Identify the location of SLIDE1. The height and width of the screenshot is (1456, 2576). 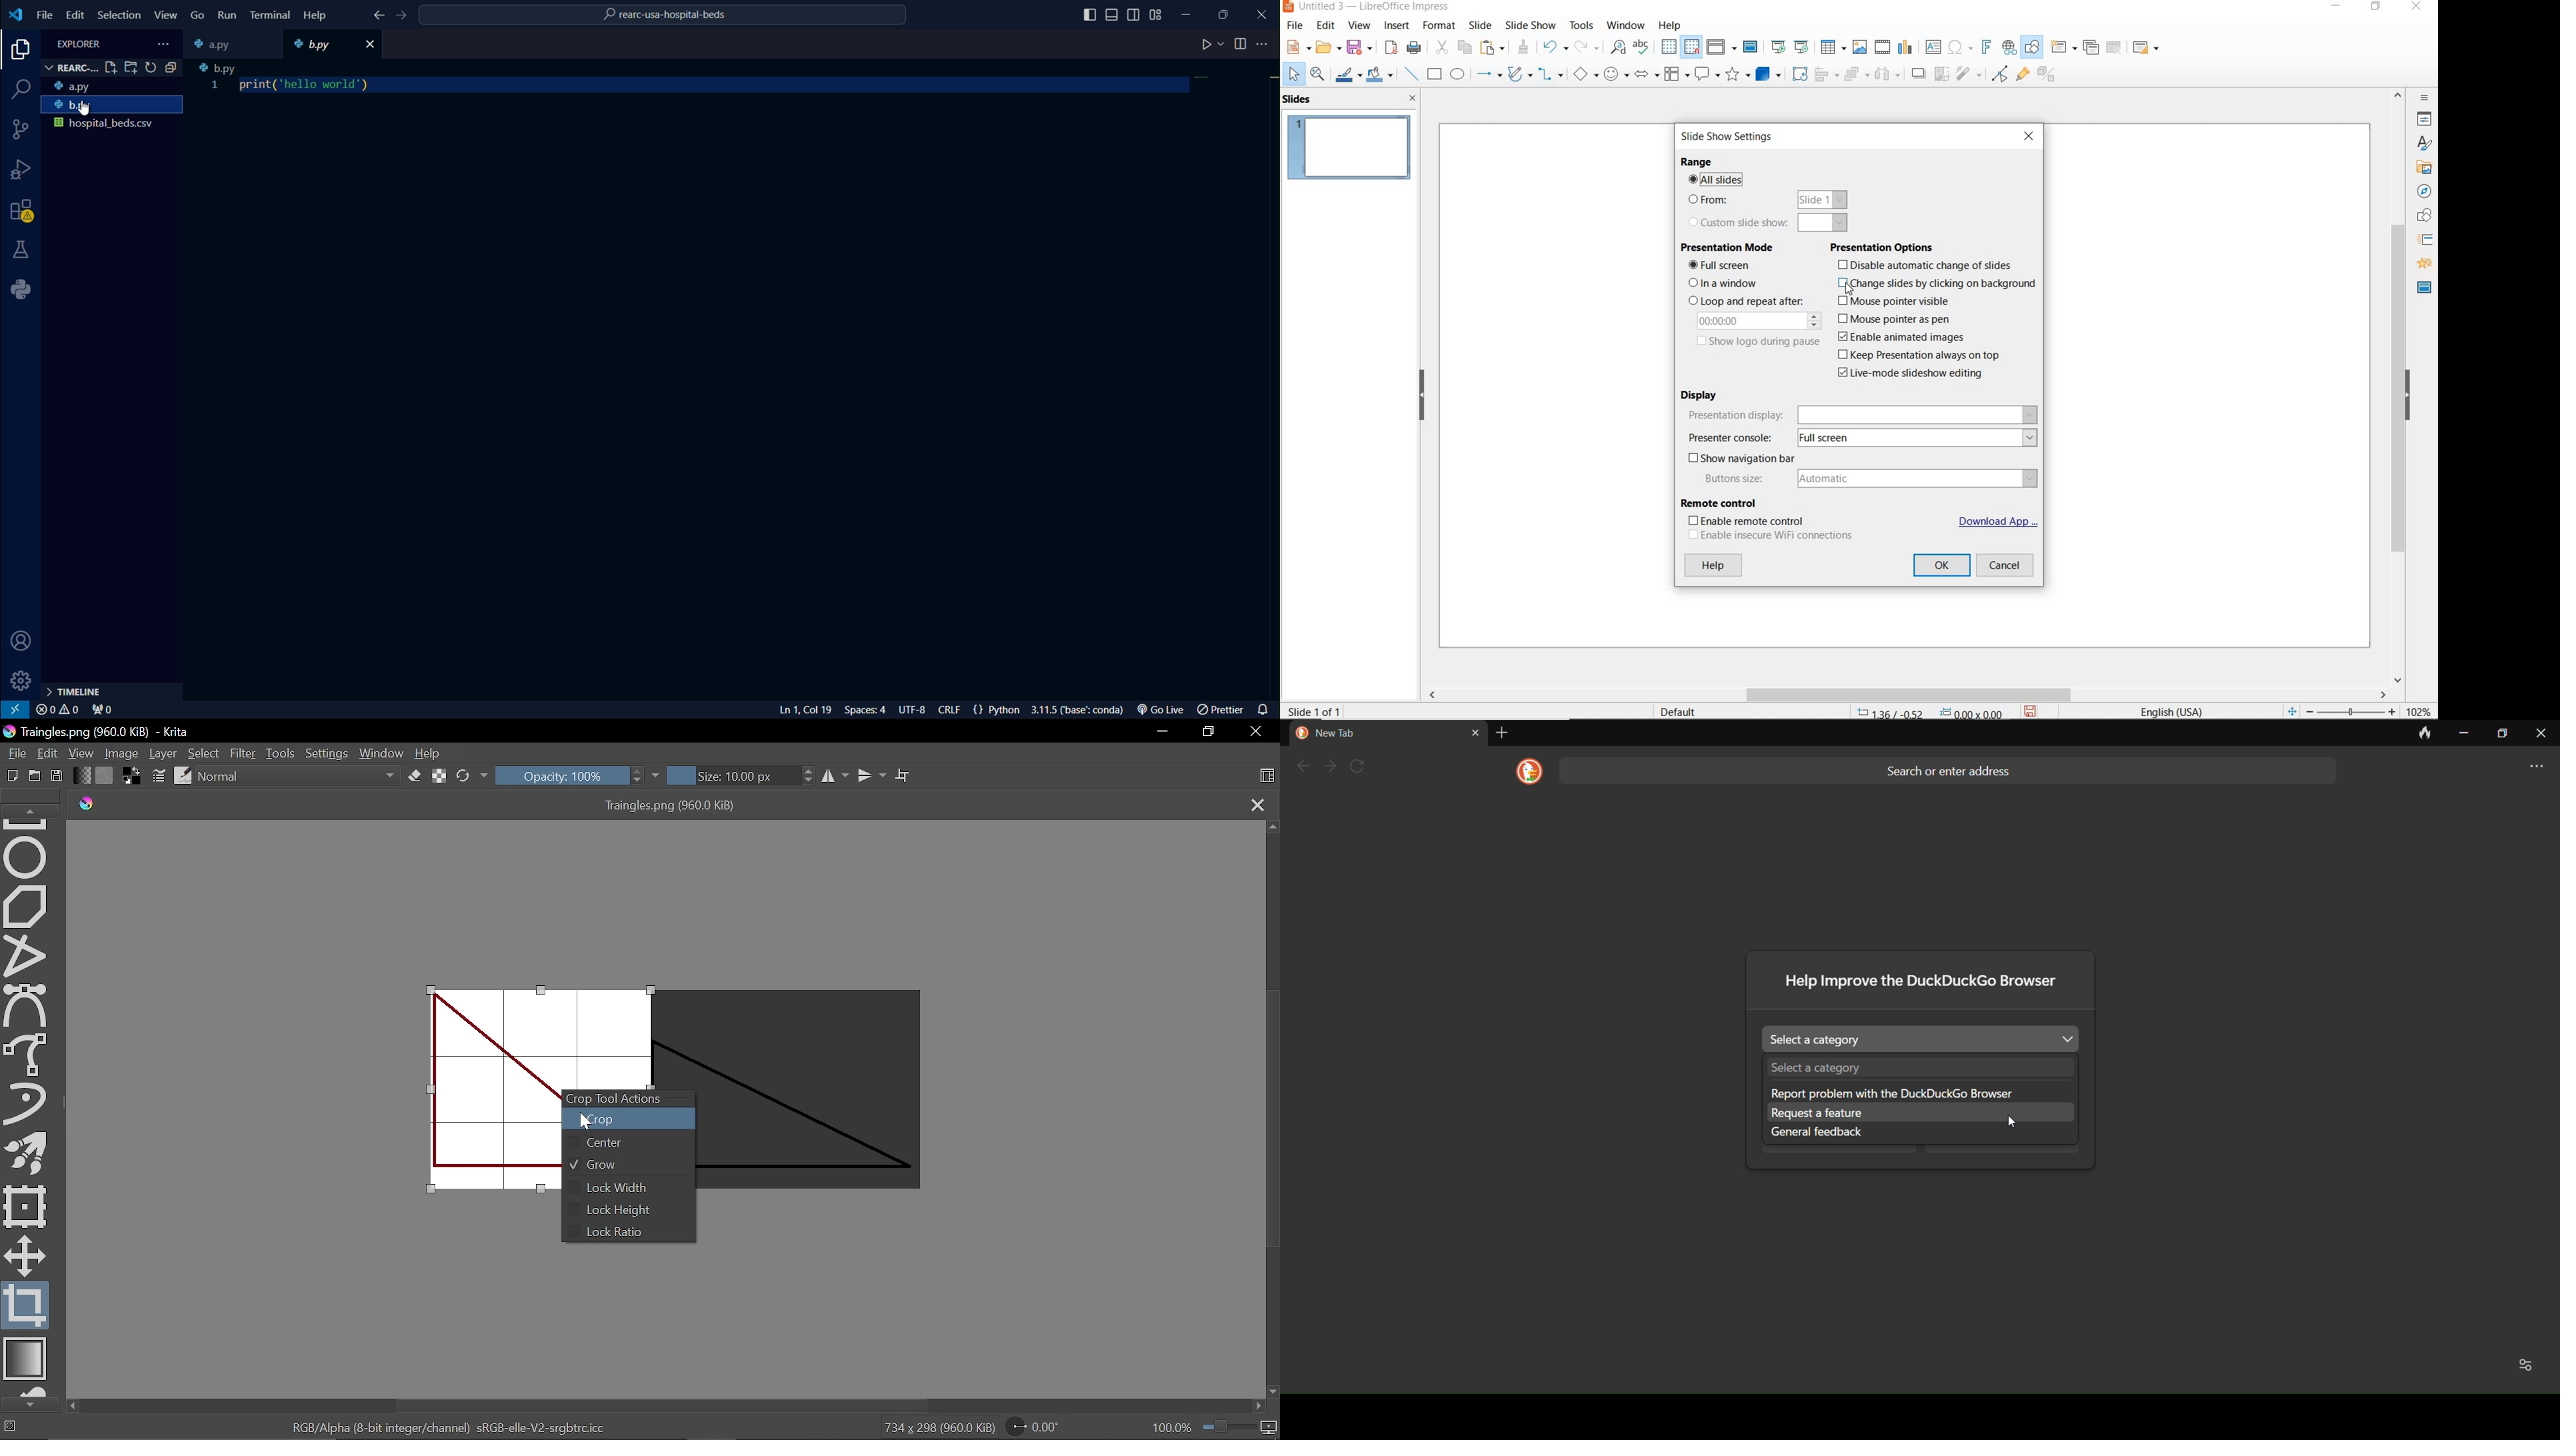
(1349, 150).